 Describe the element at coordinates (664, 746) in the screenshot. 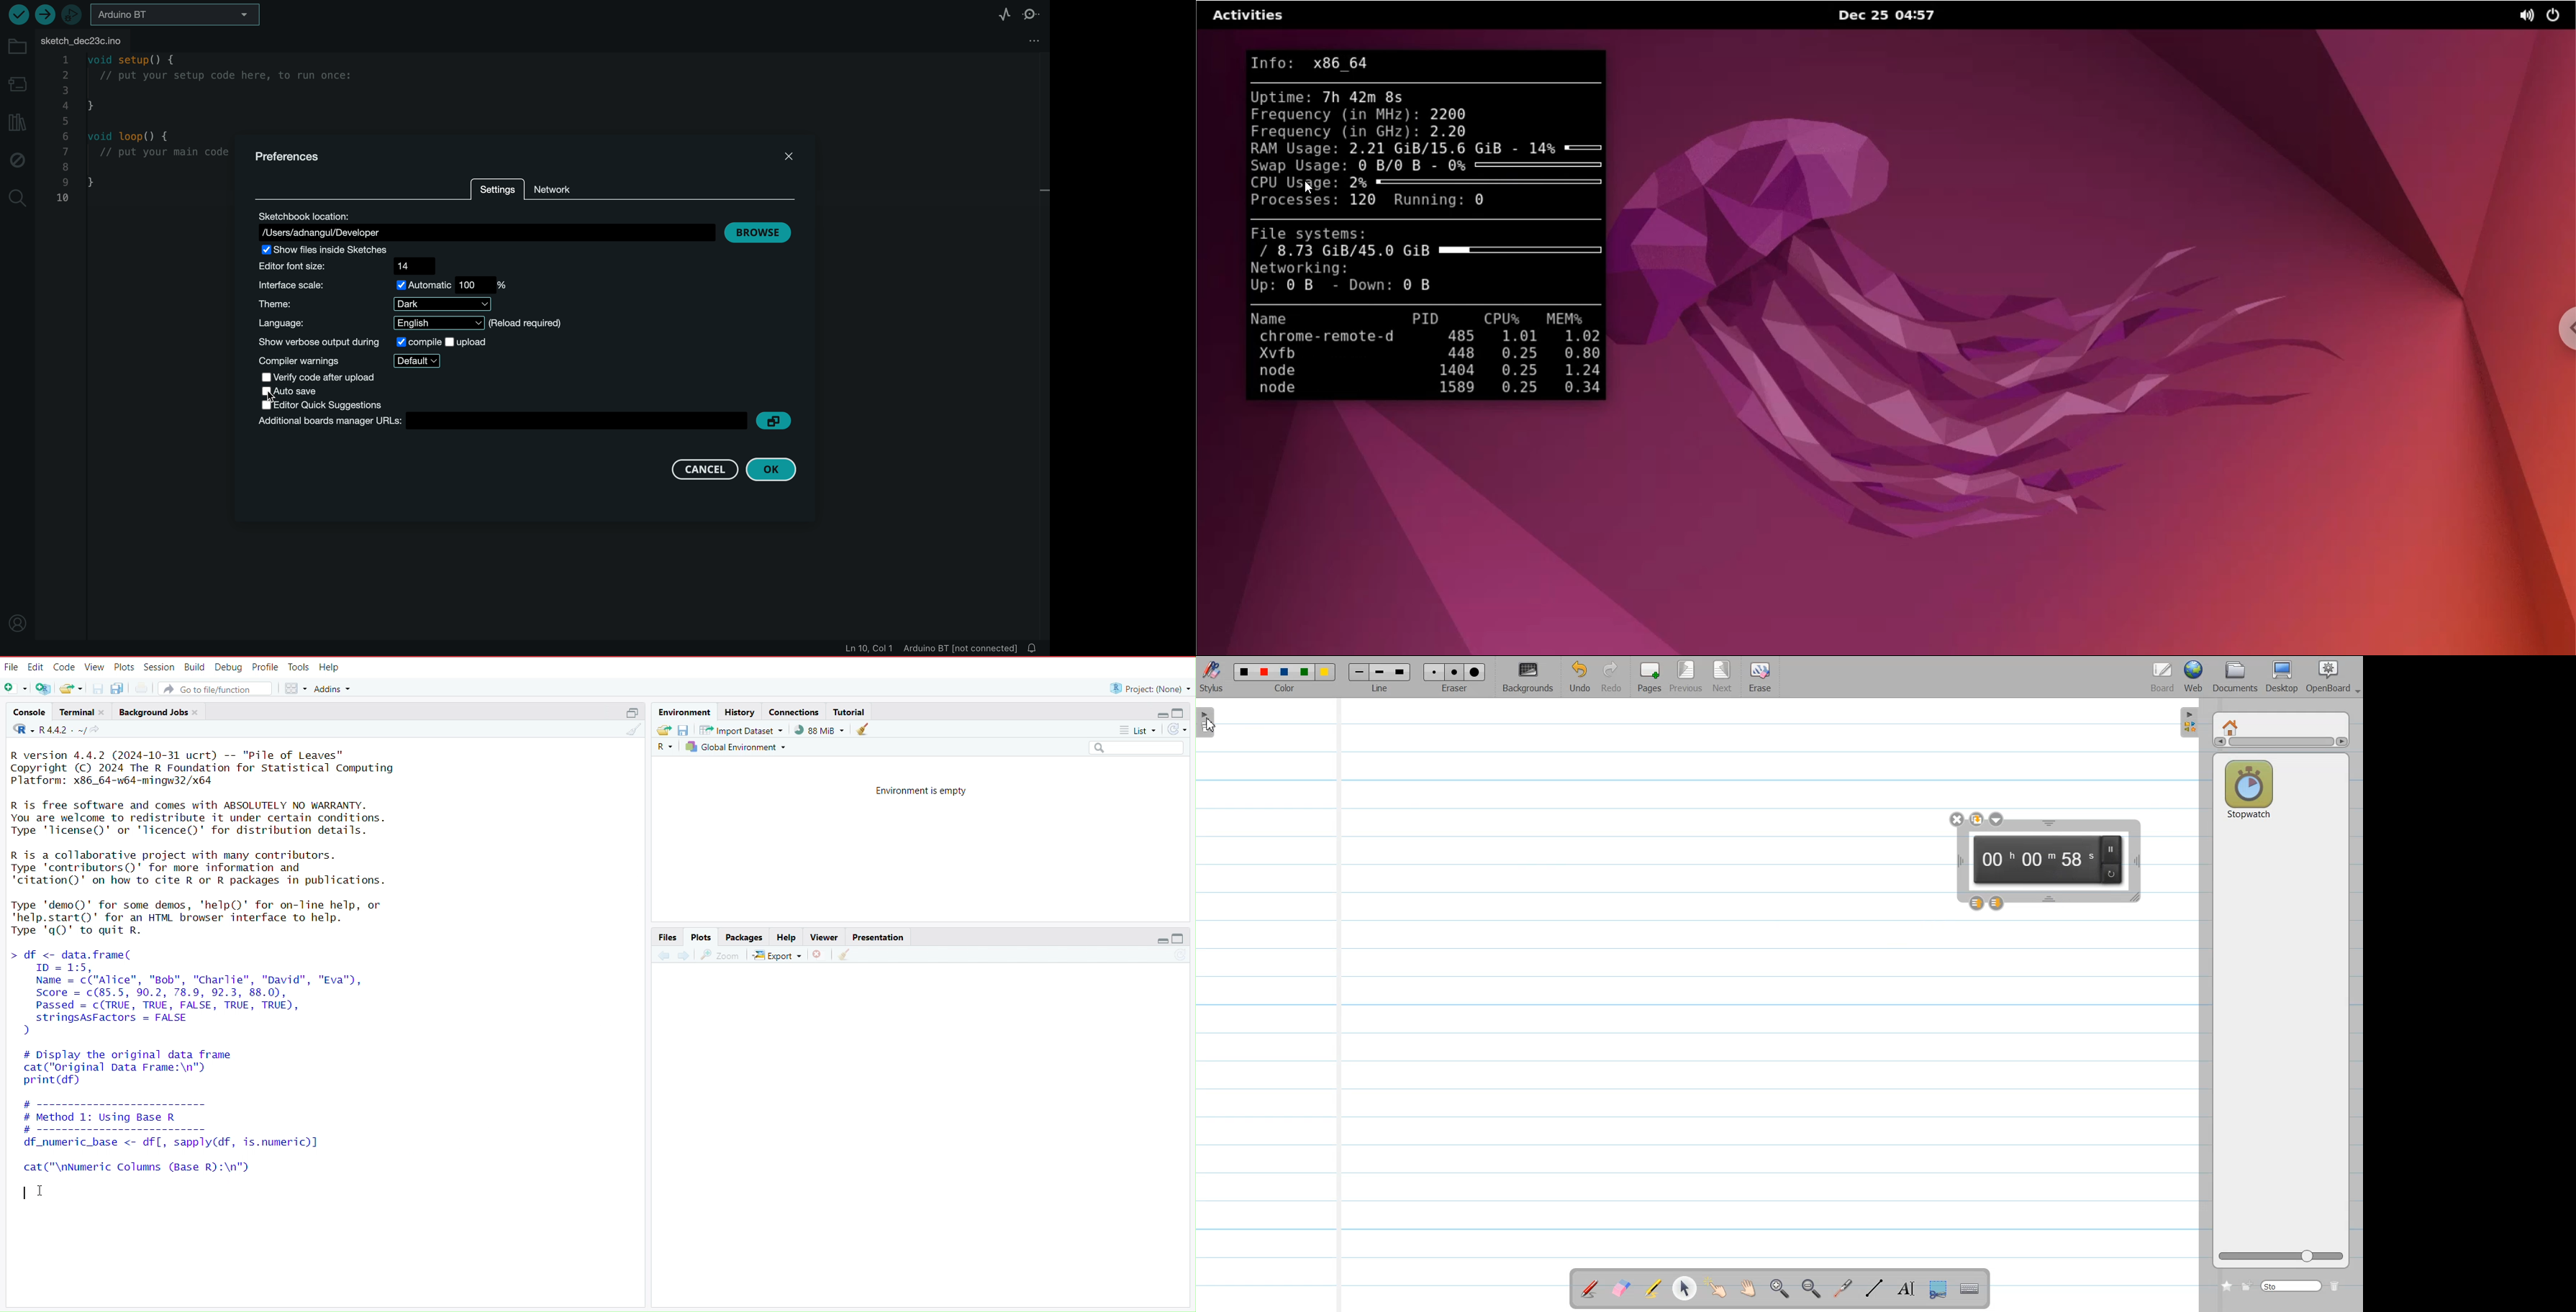

I see `Language select` at that location.